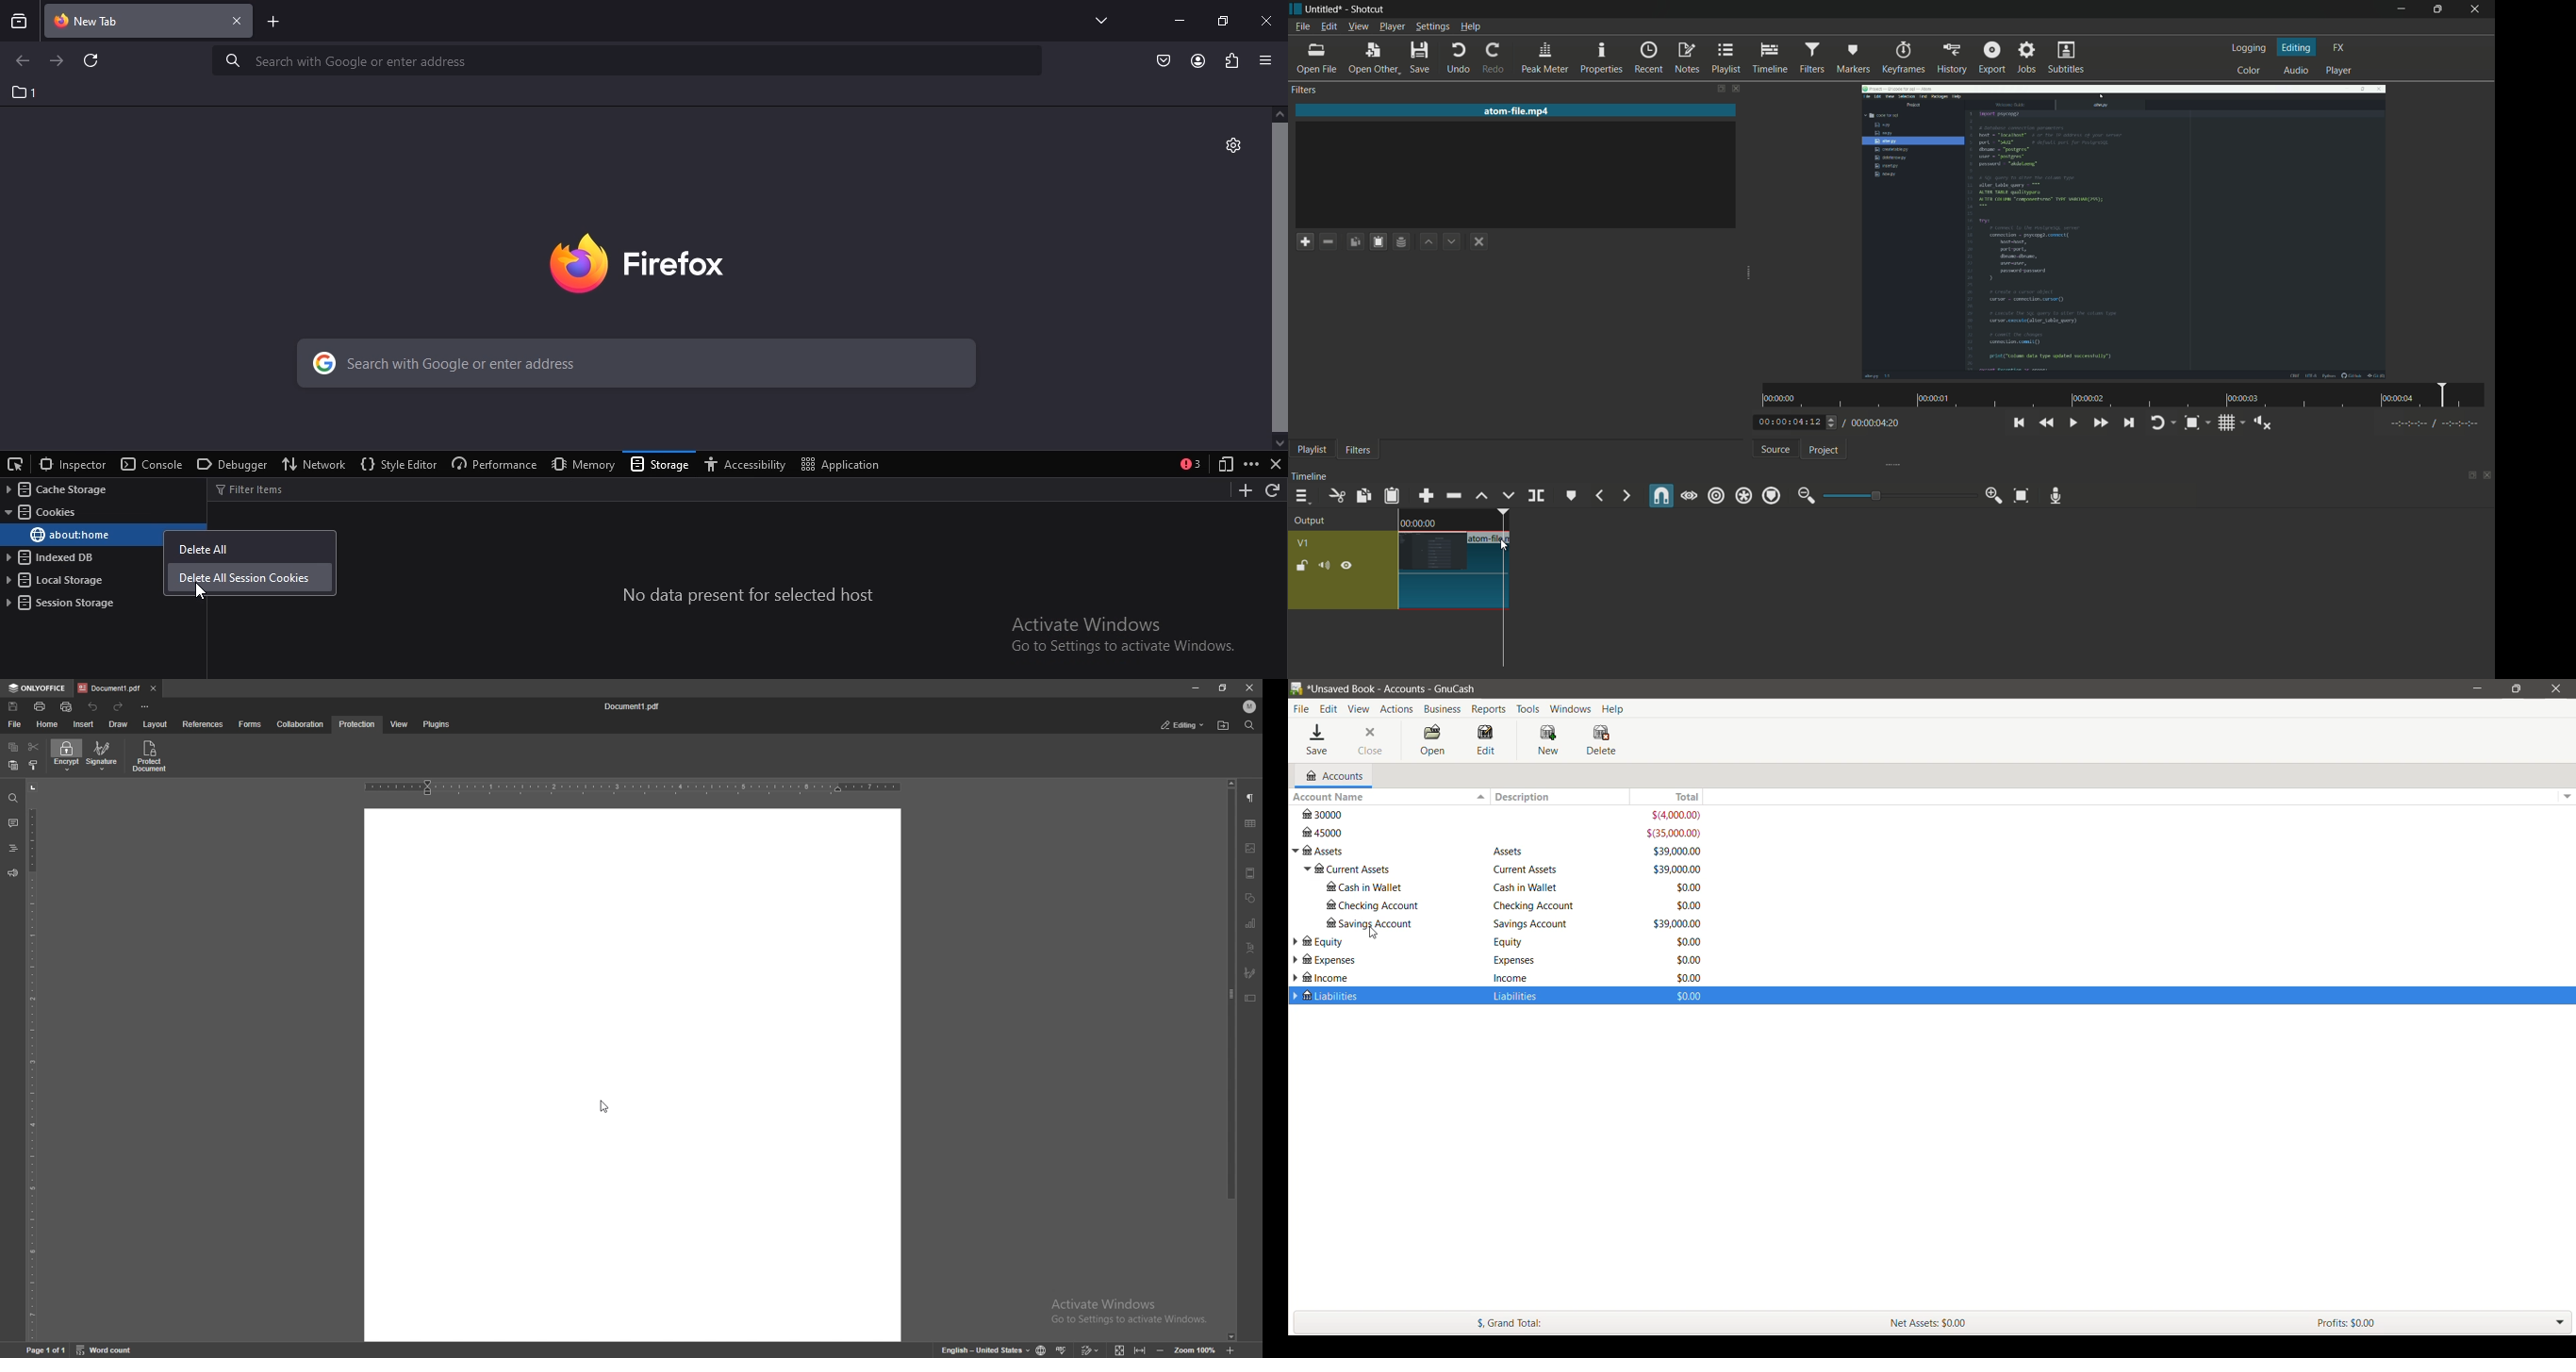  What do you see at coordinates (66, 756) in the screenshot?
I see `encrypt` at bounding box center [66, 756].